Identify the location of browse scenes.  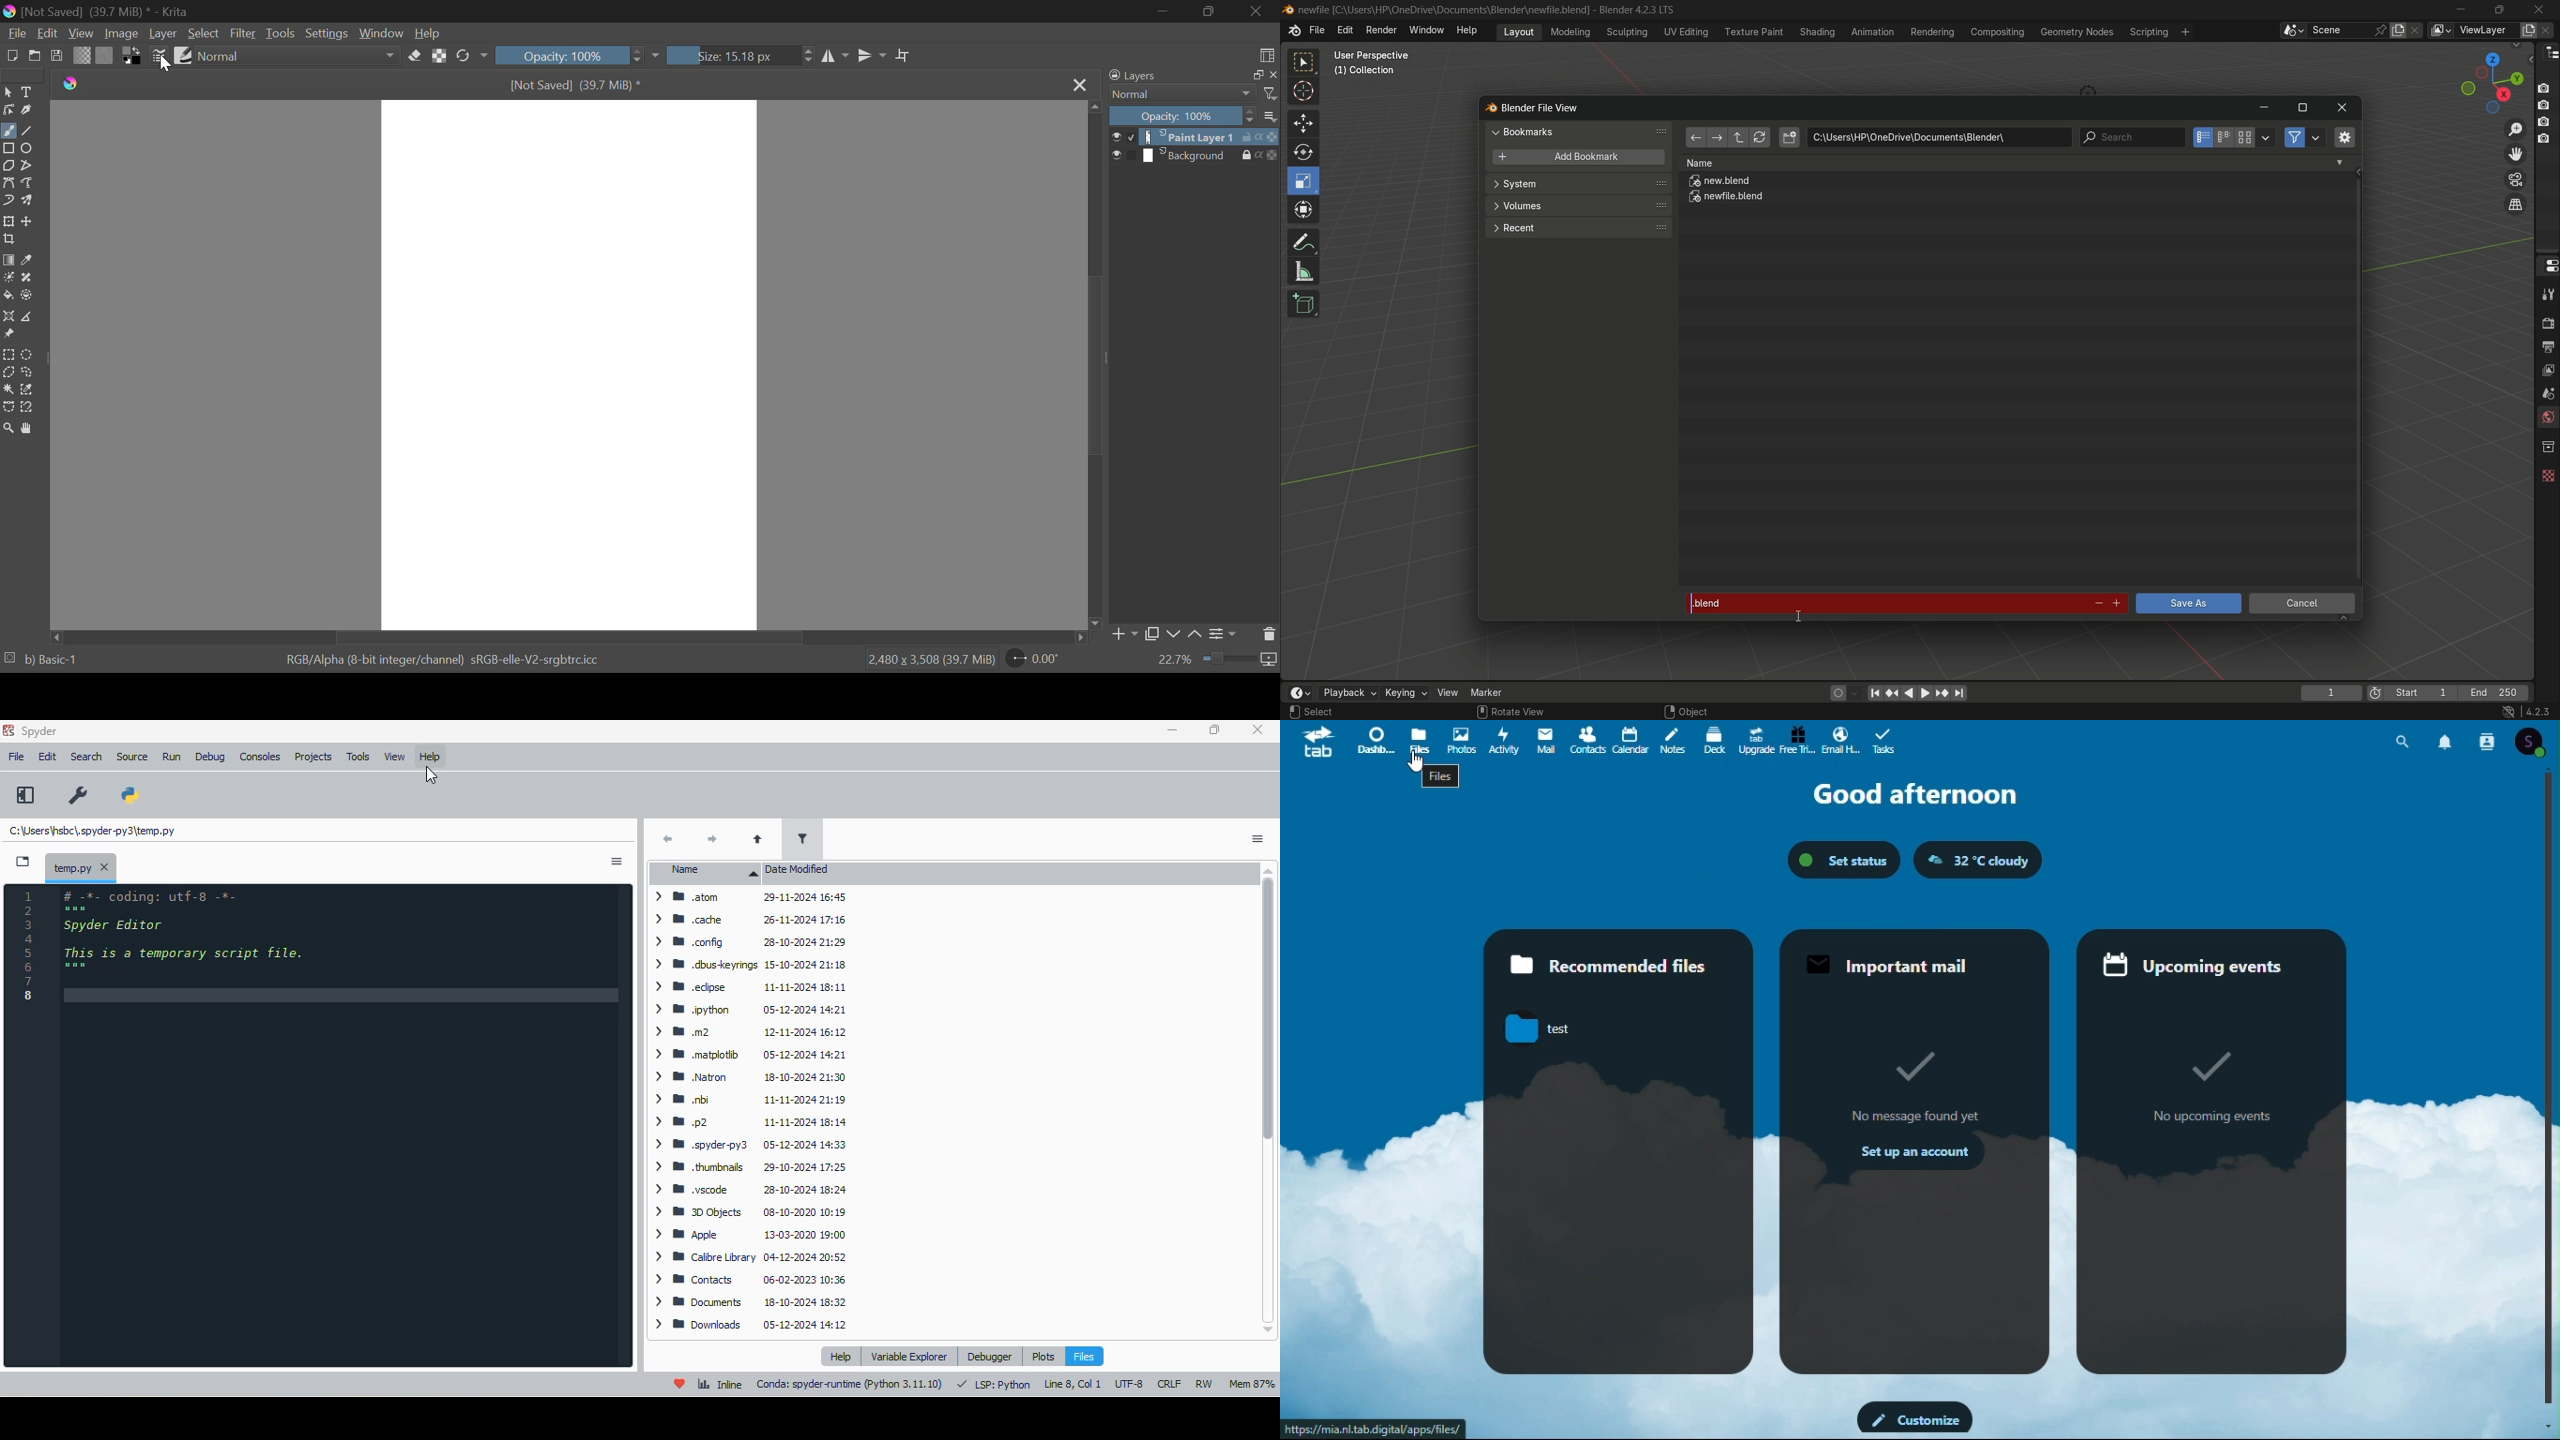
(2293, 31).